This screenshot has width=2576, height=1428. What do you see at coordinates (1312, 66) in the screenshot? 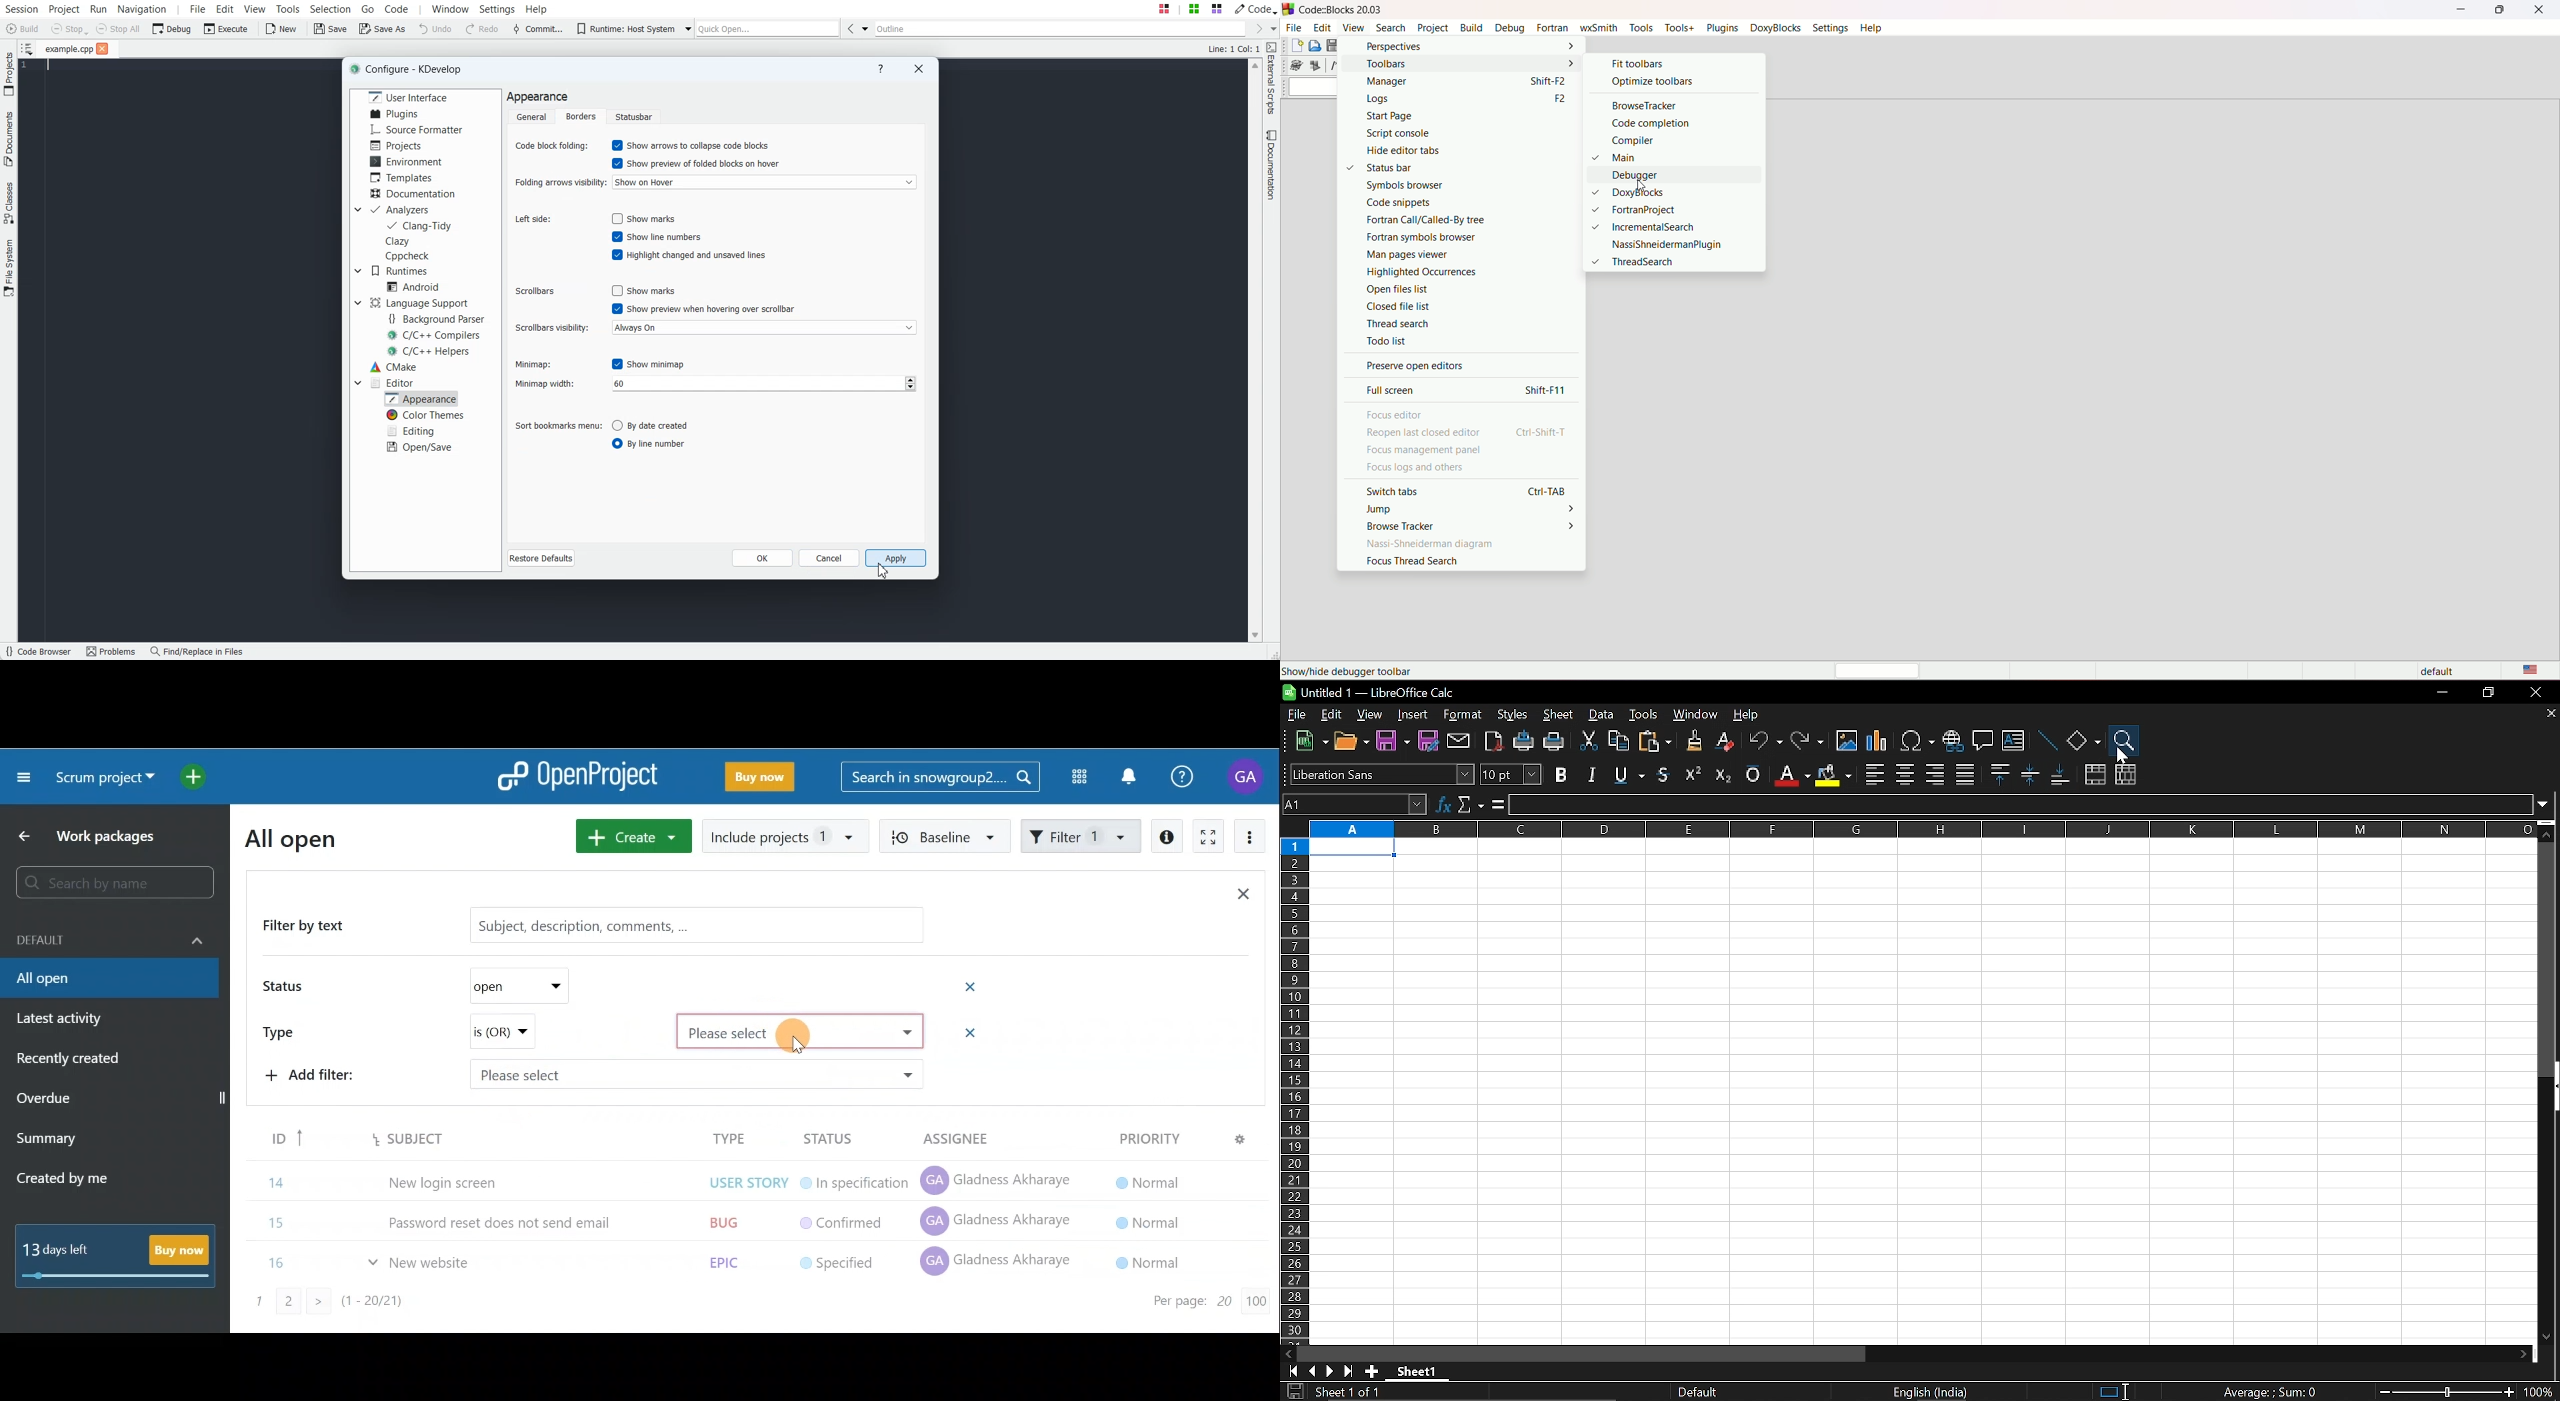
I see `icons` at bounding box center [1312, 66].